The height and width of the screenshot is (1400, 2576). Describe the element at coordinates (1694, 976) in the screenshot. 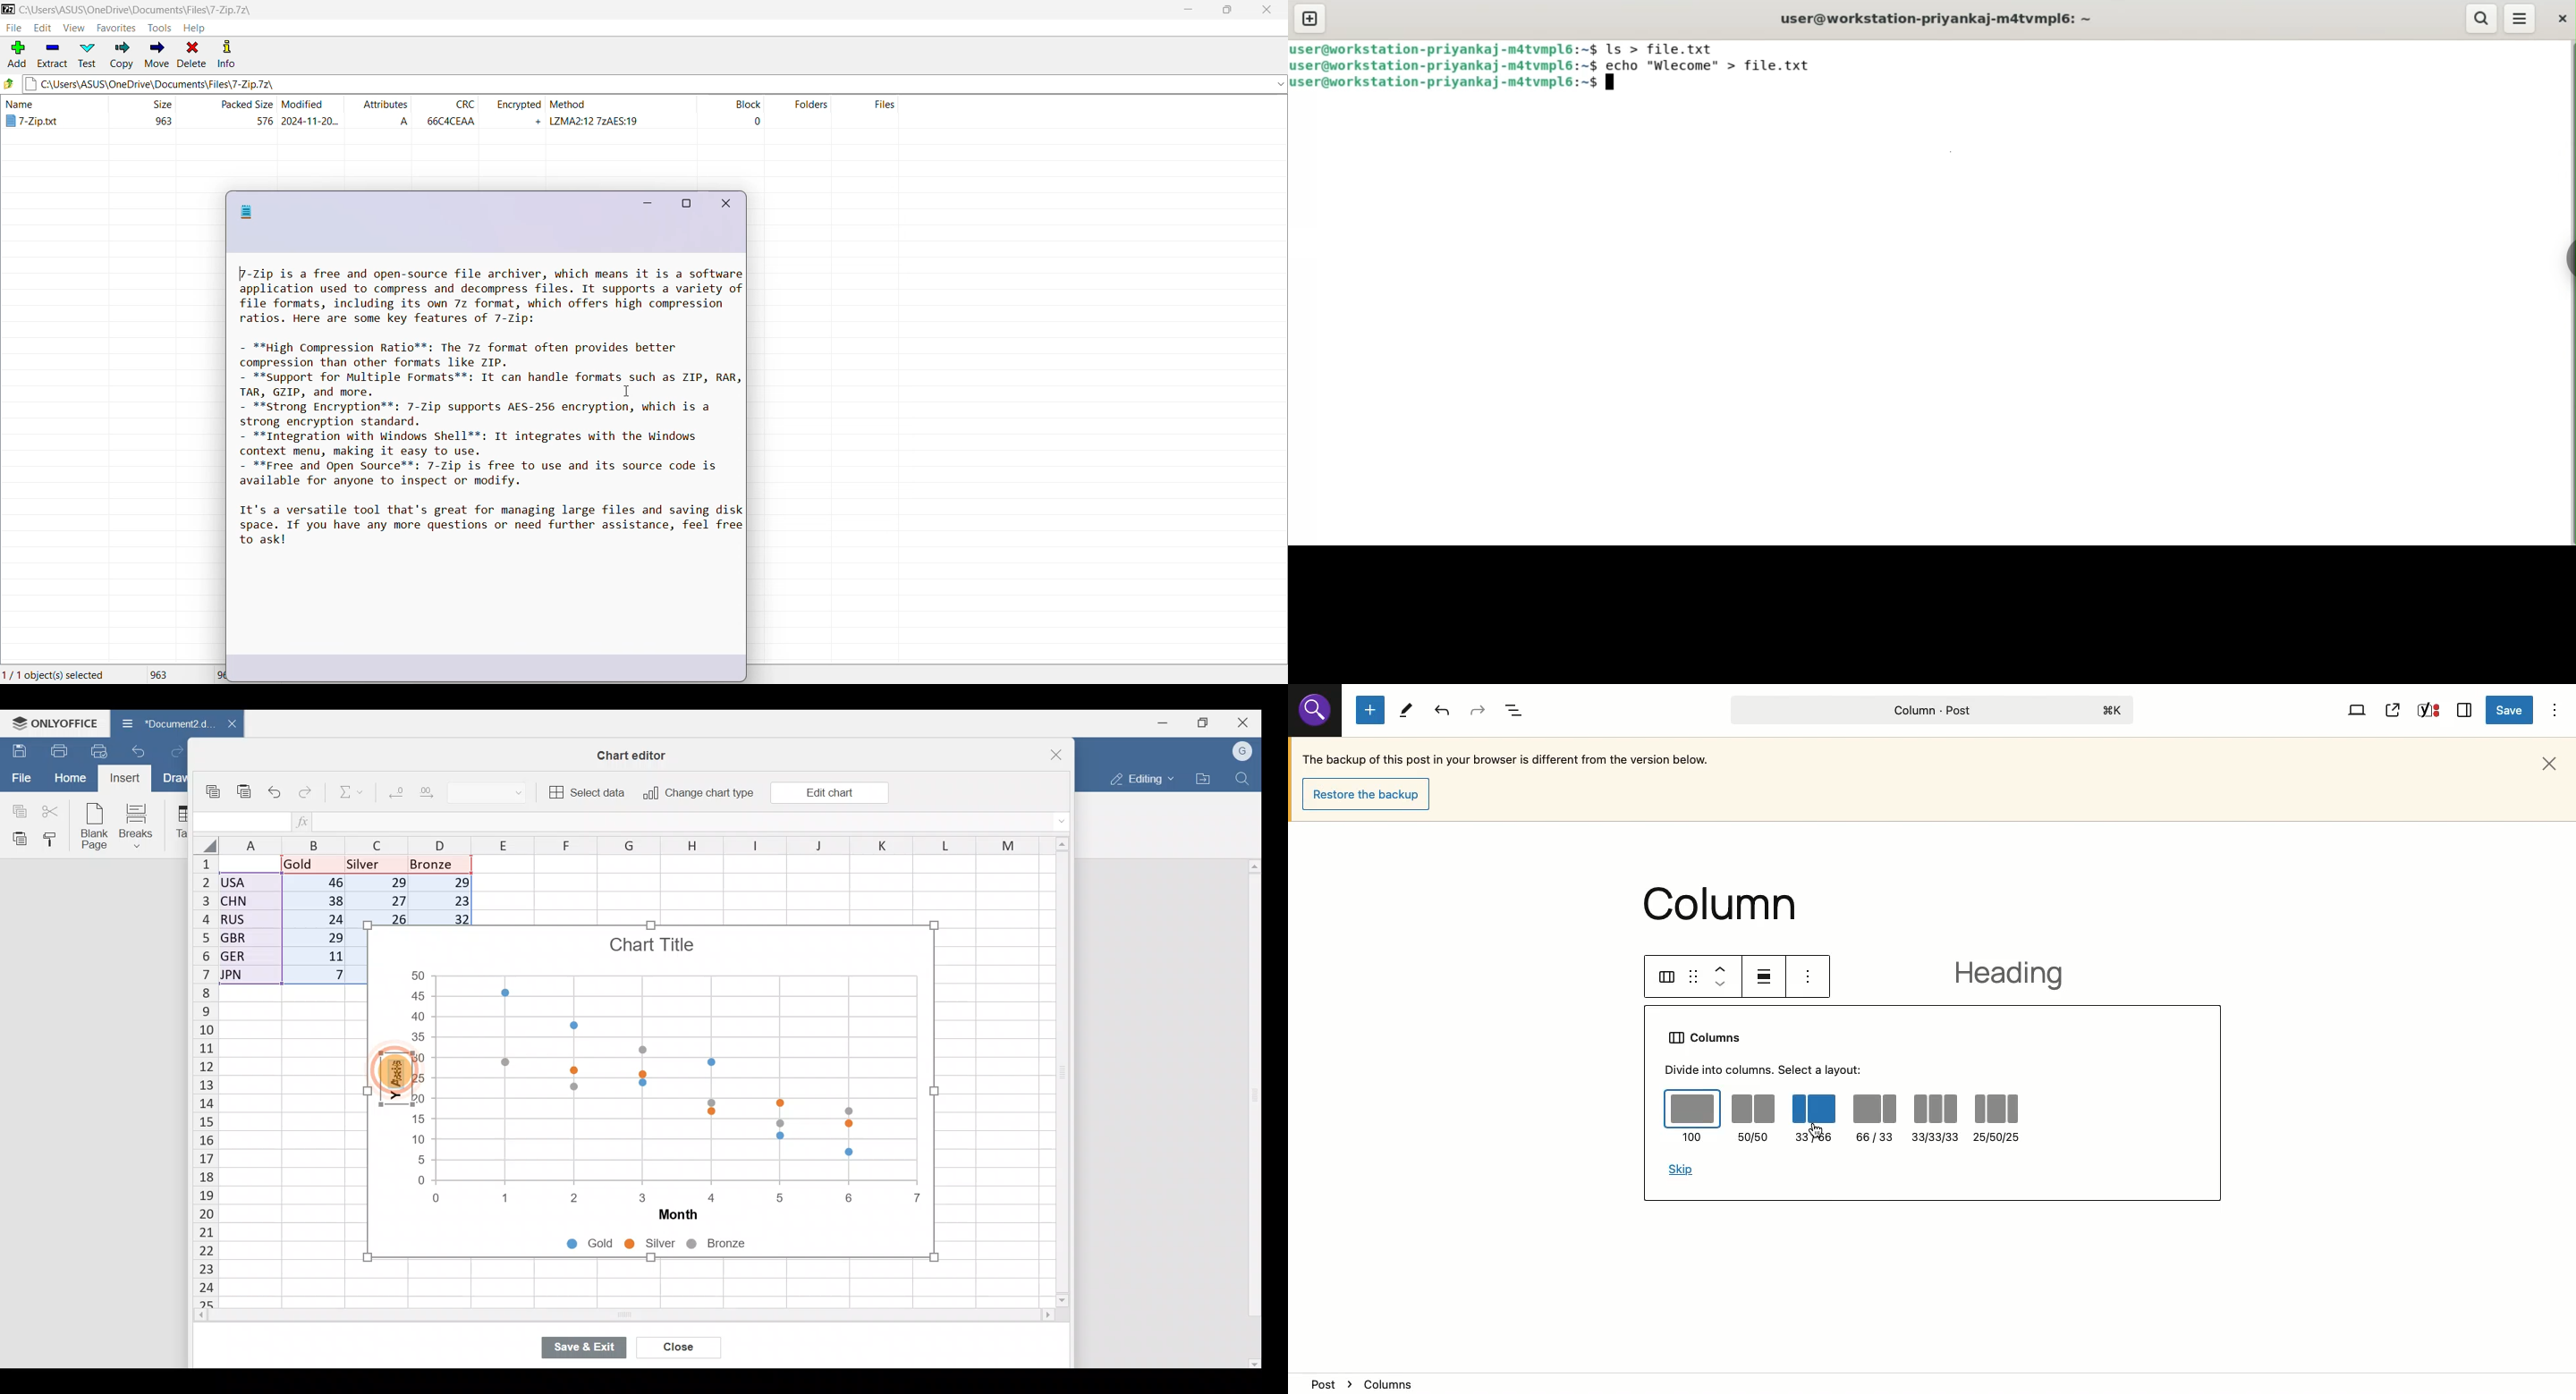

I see `Drag` at that location.